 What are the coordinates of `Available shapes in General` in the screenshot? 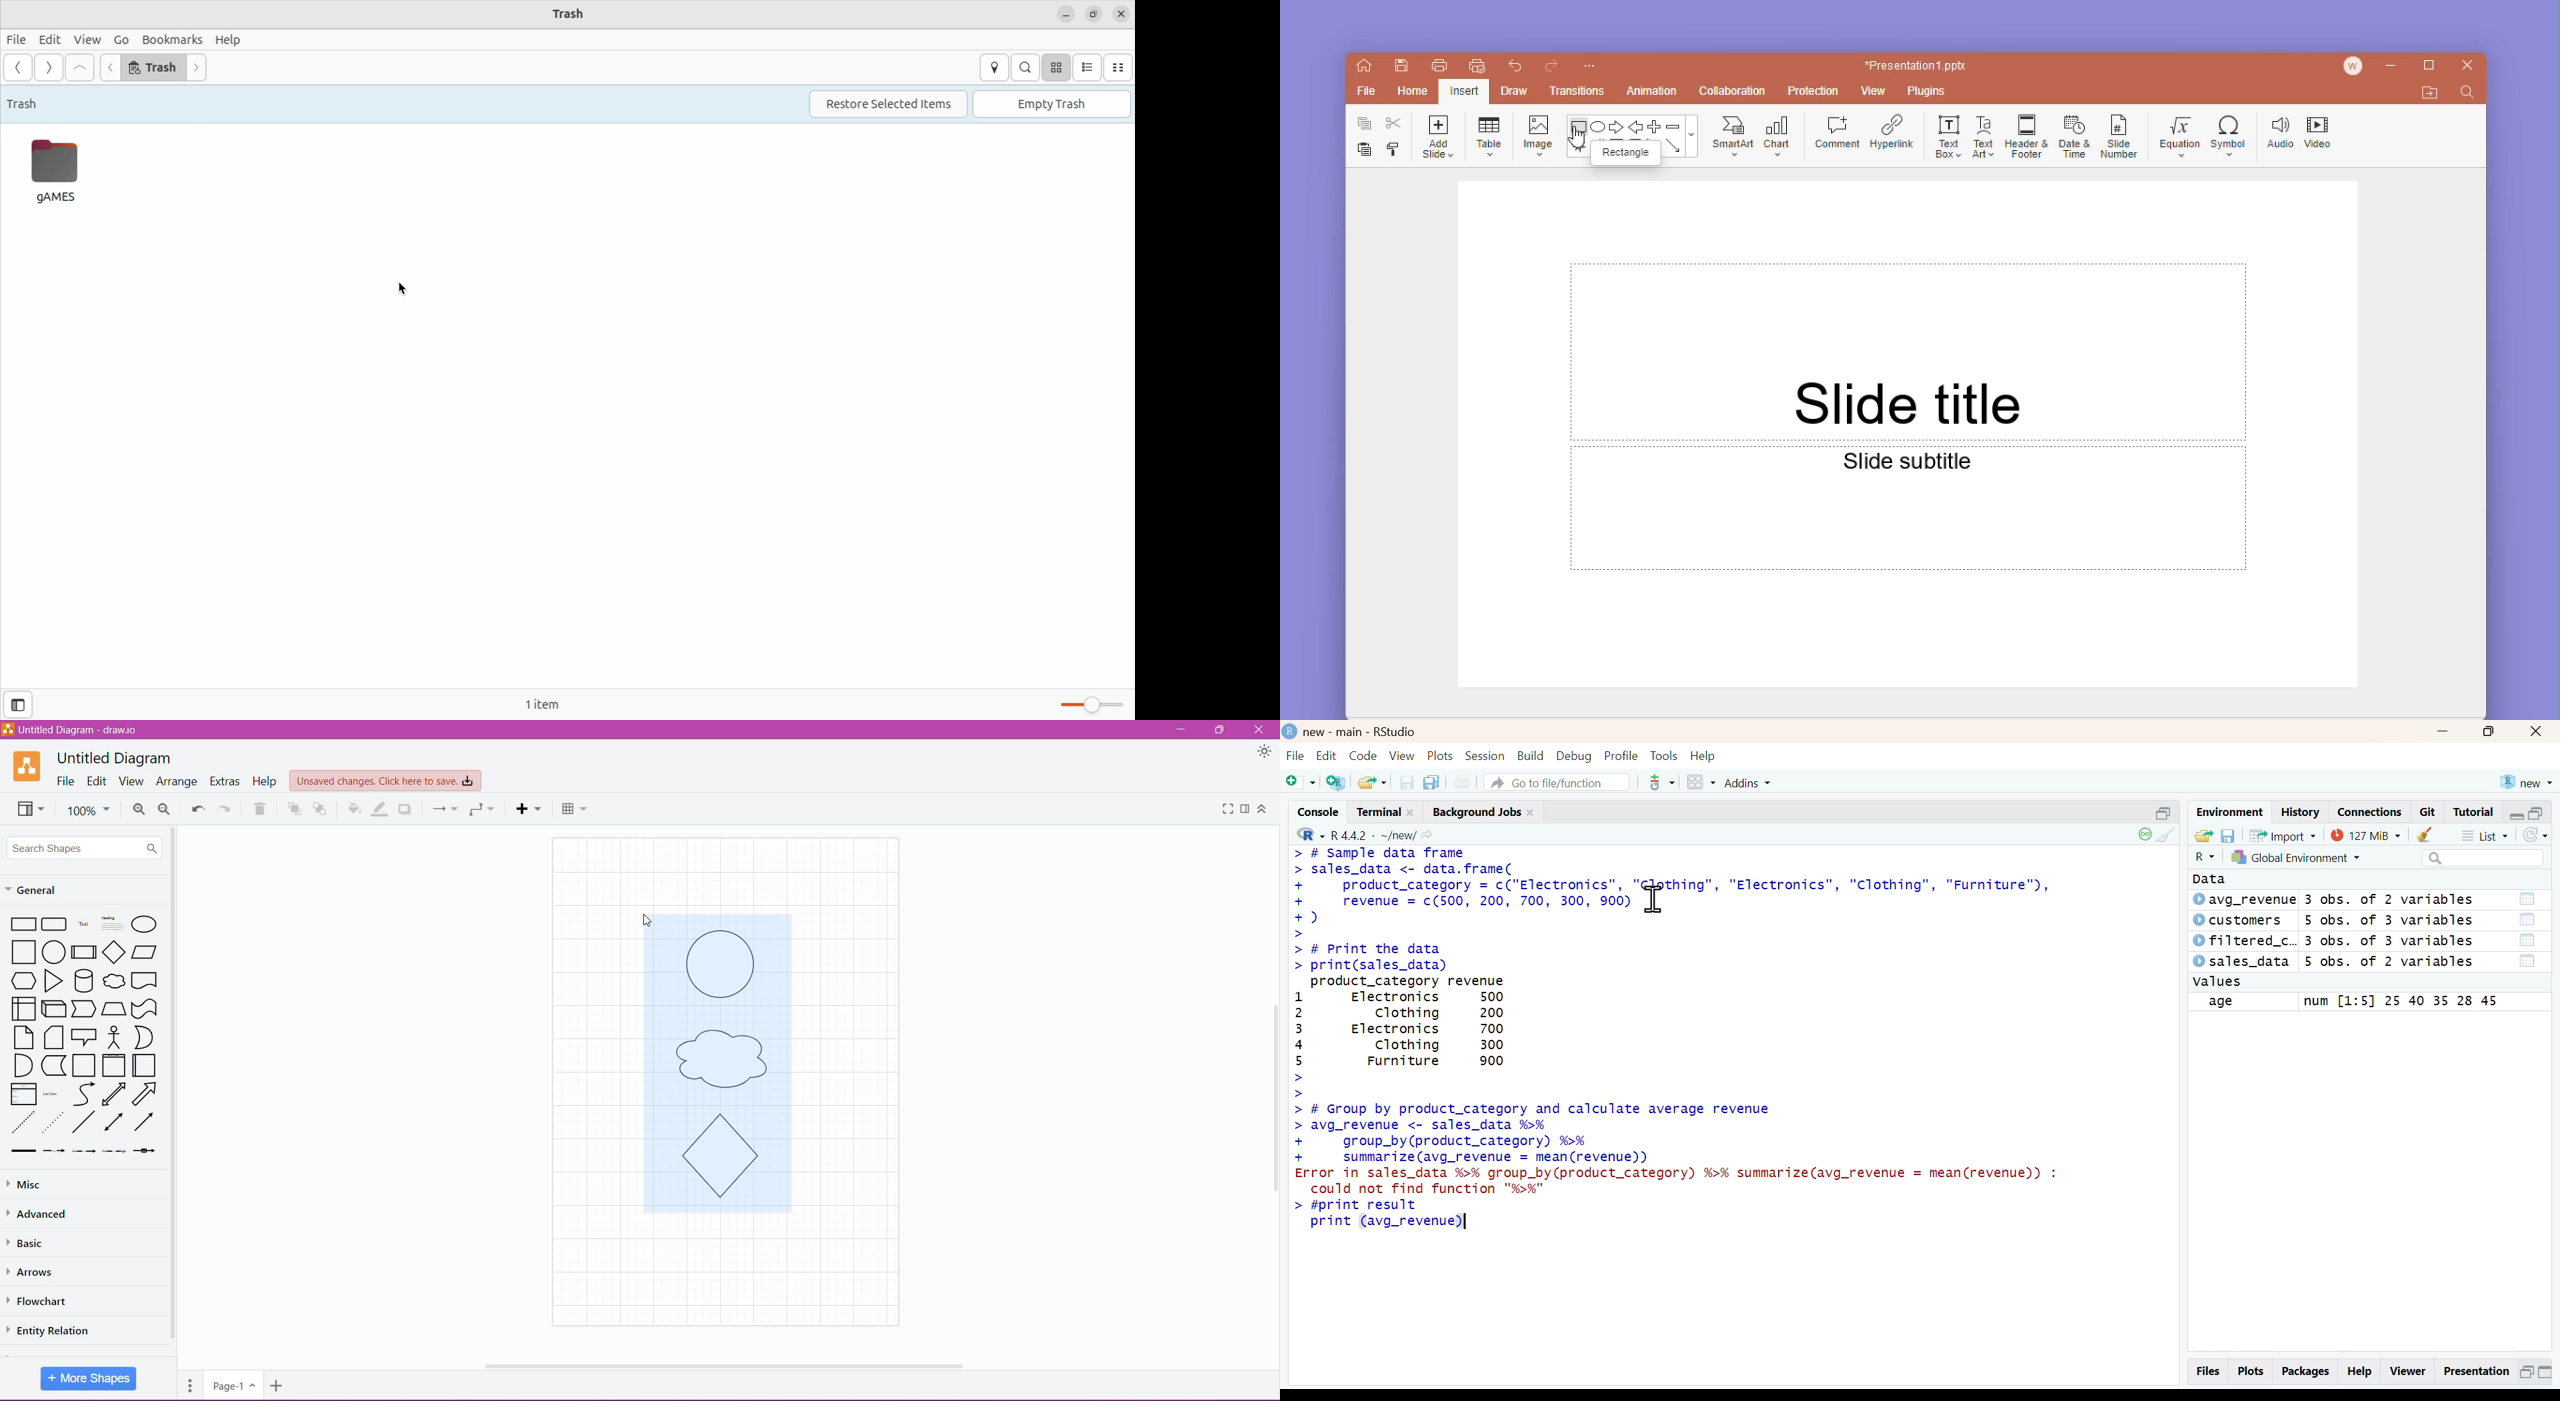 It's located at (85, 1035).